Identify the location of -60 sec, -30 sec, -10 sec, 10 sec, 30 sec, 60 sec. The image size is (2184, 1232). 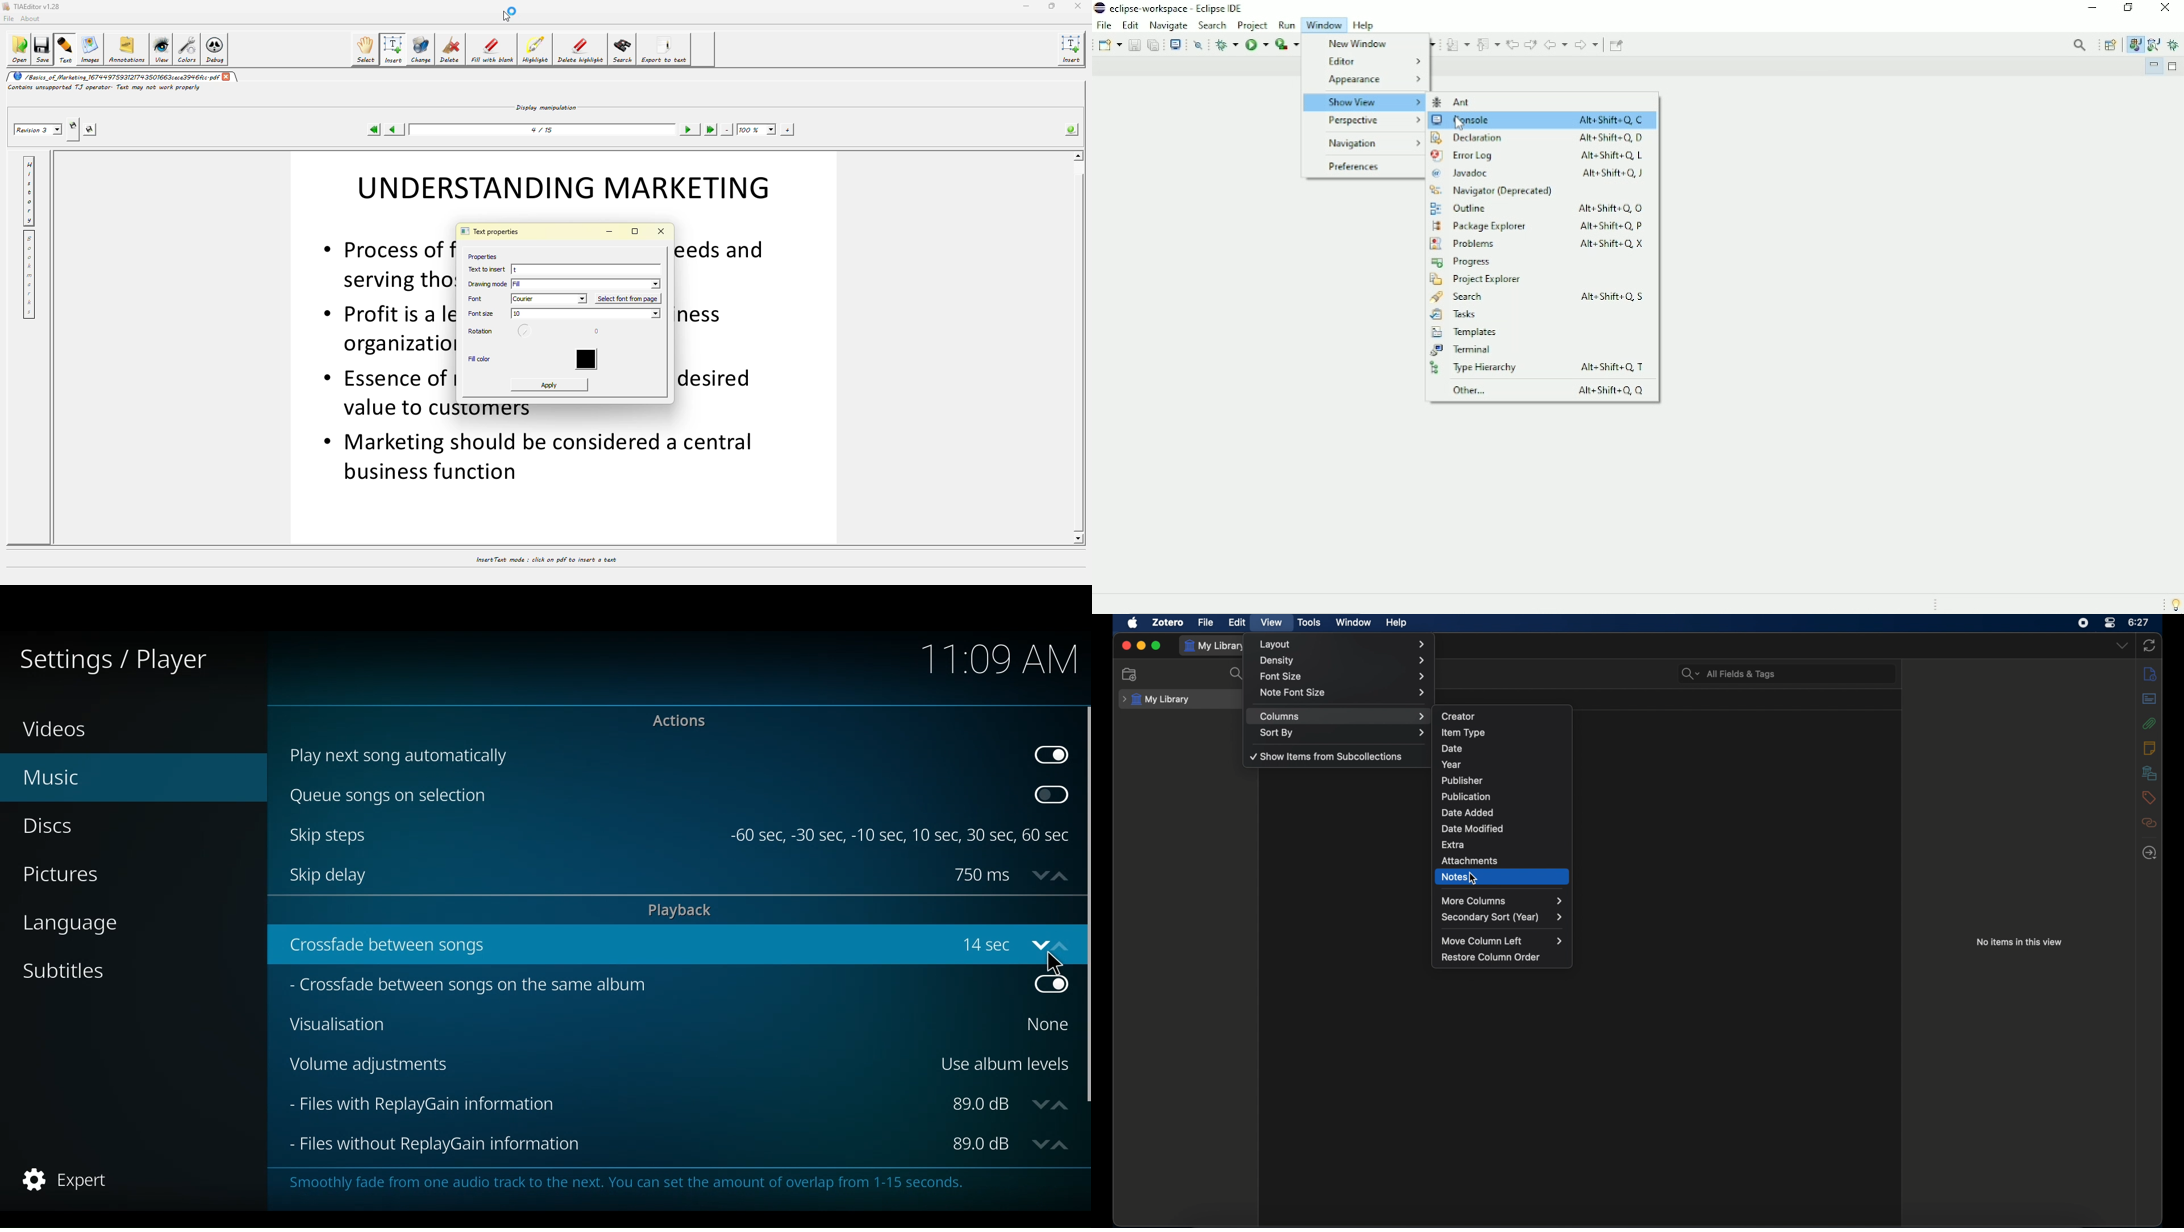
(899, 836).